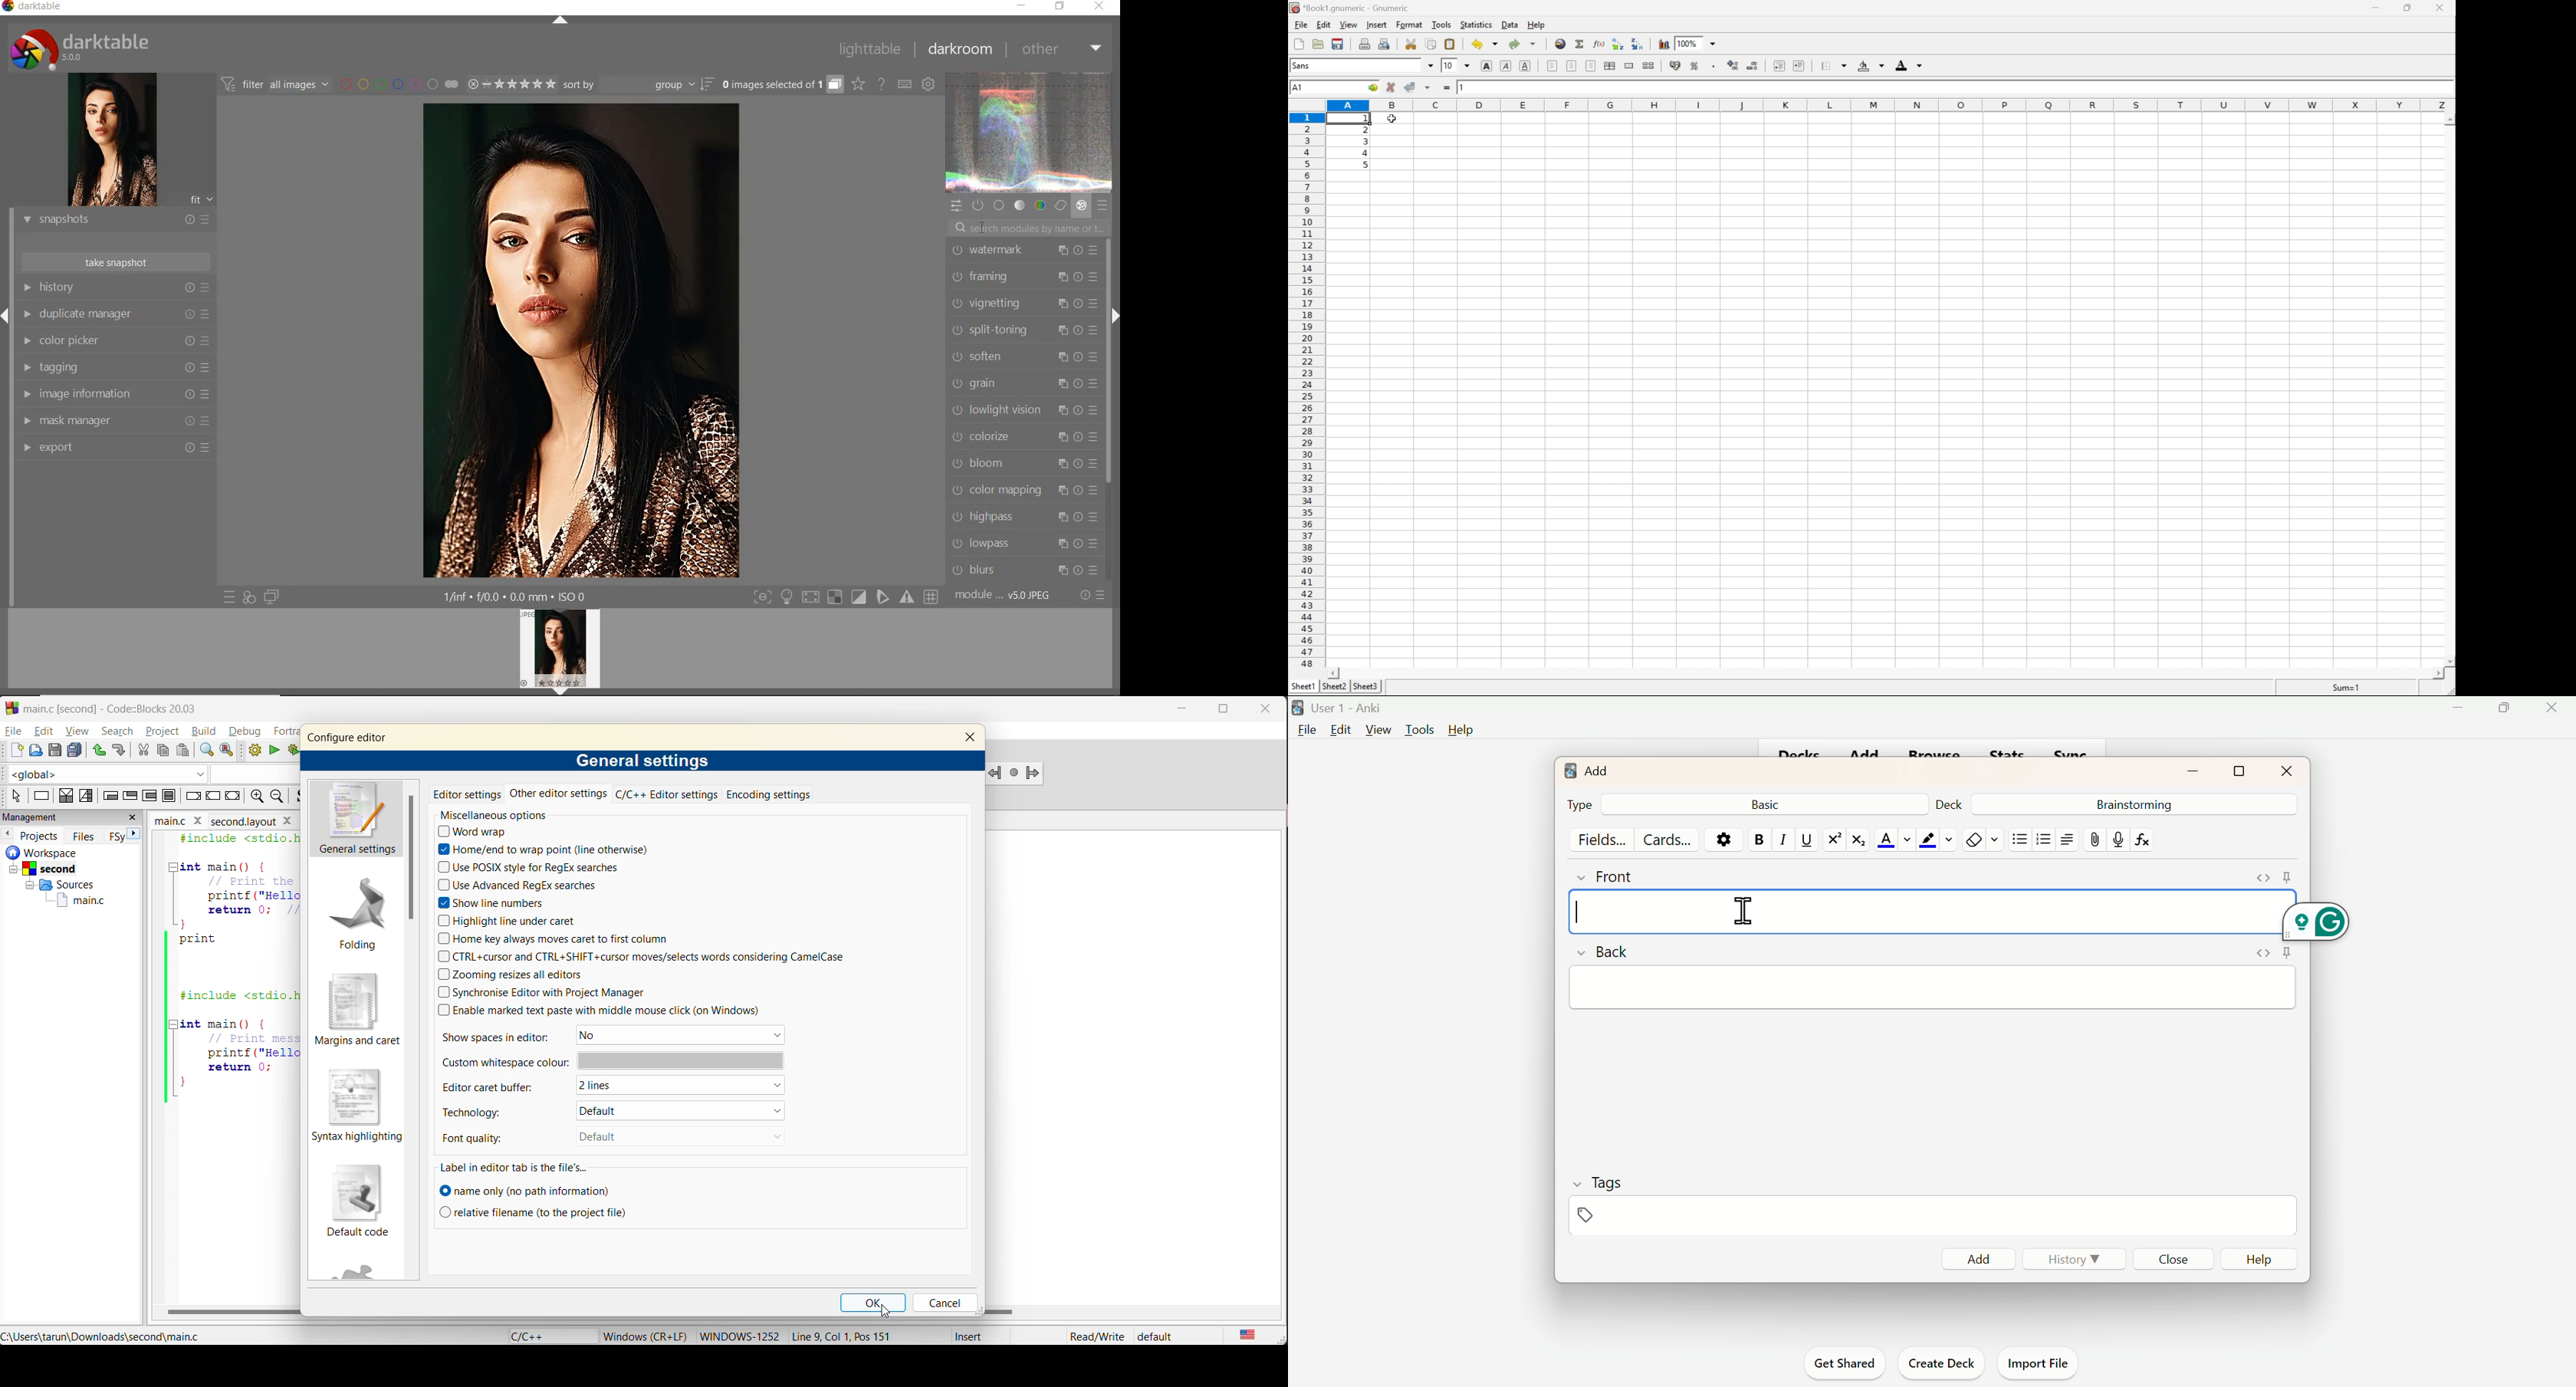 This screenshot has width=2576, height=1400. I want to click on Text cursor, so click(1579, 916).